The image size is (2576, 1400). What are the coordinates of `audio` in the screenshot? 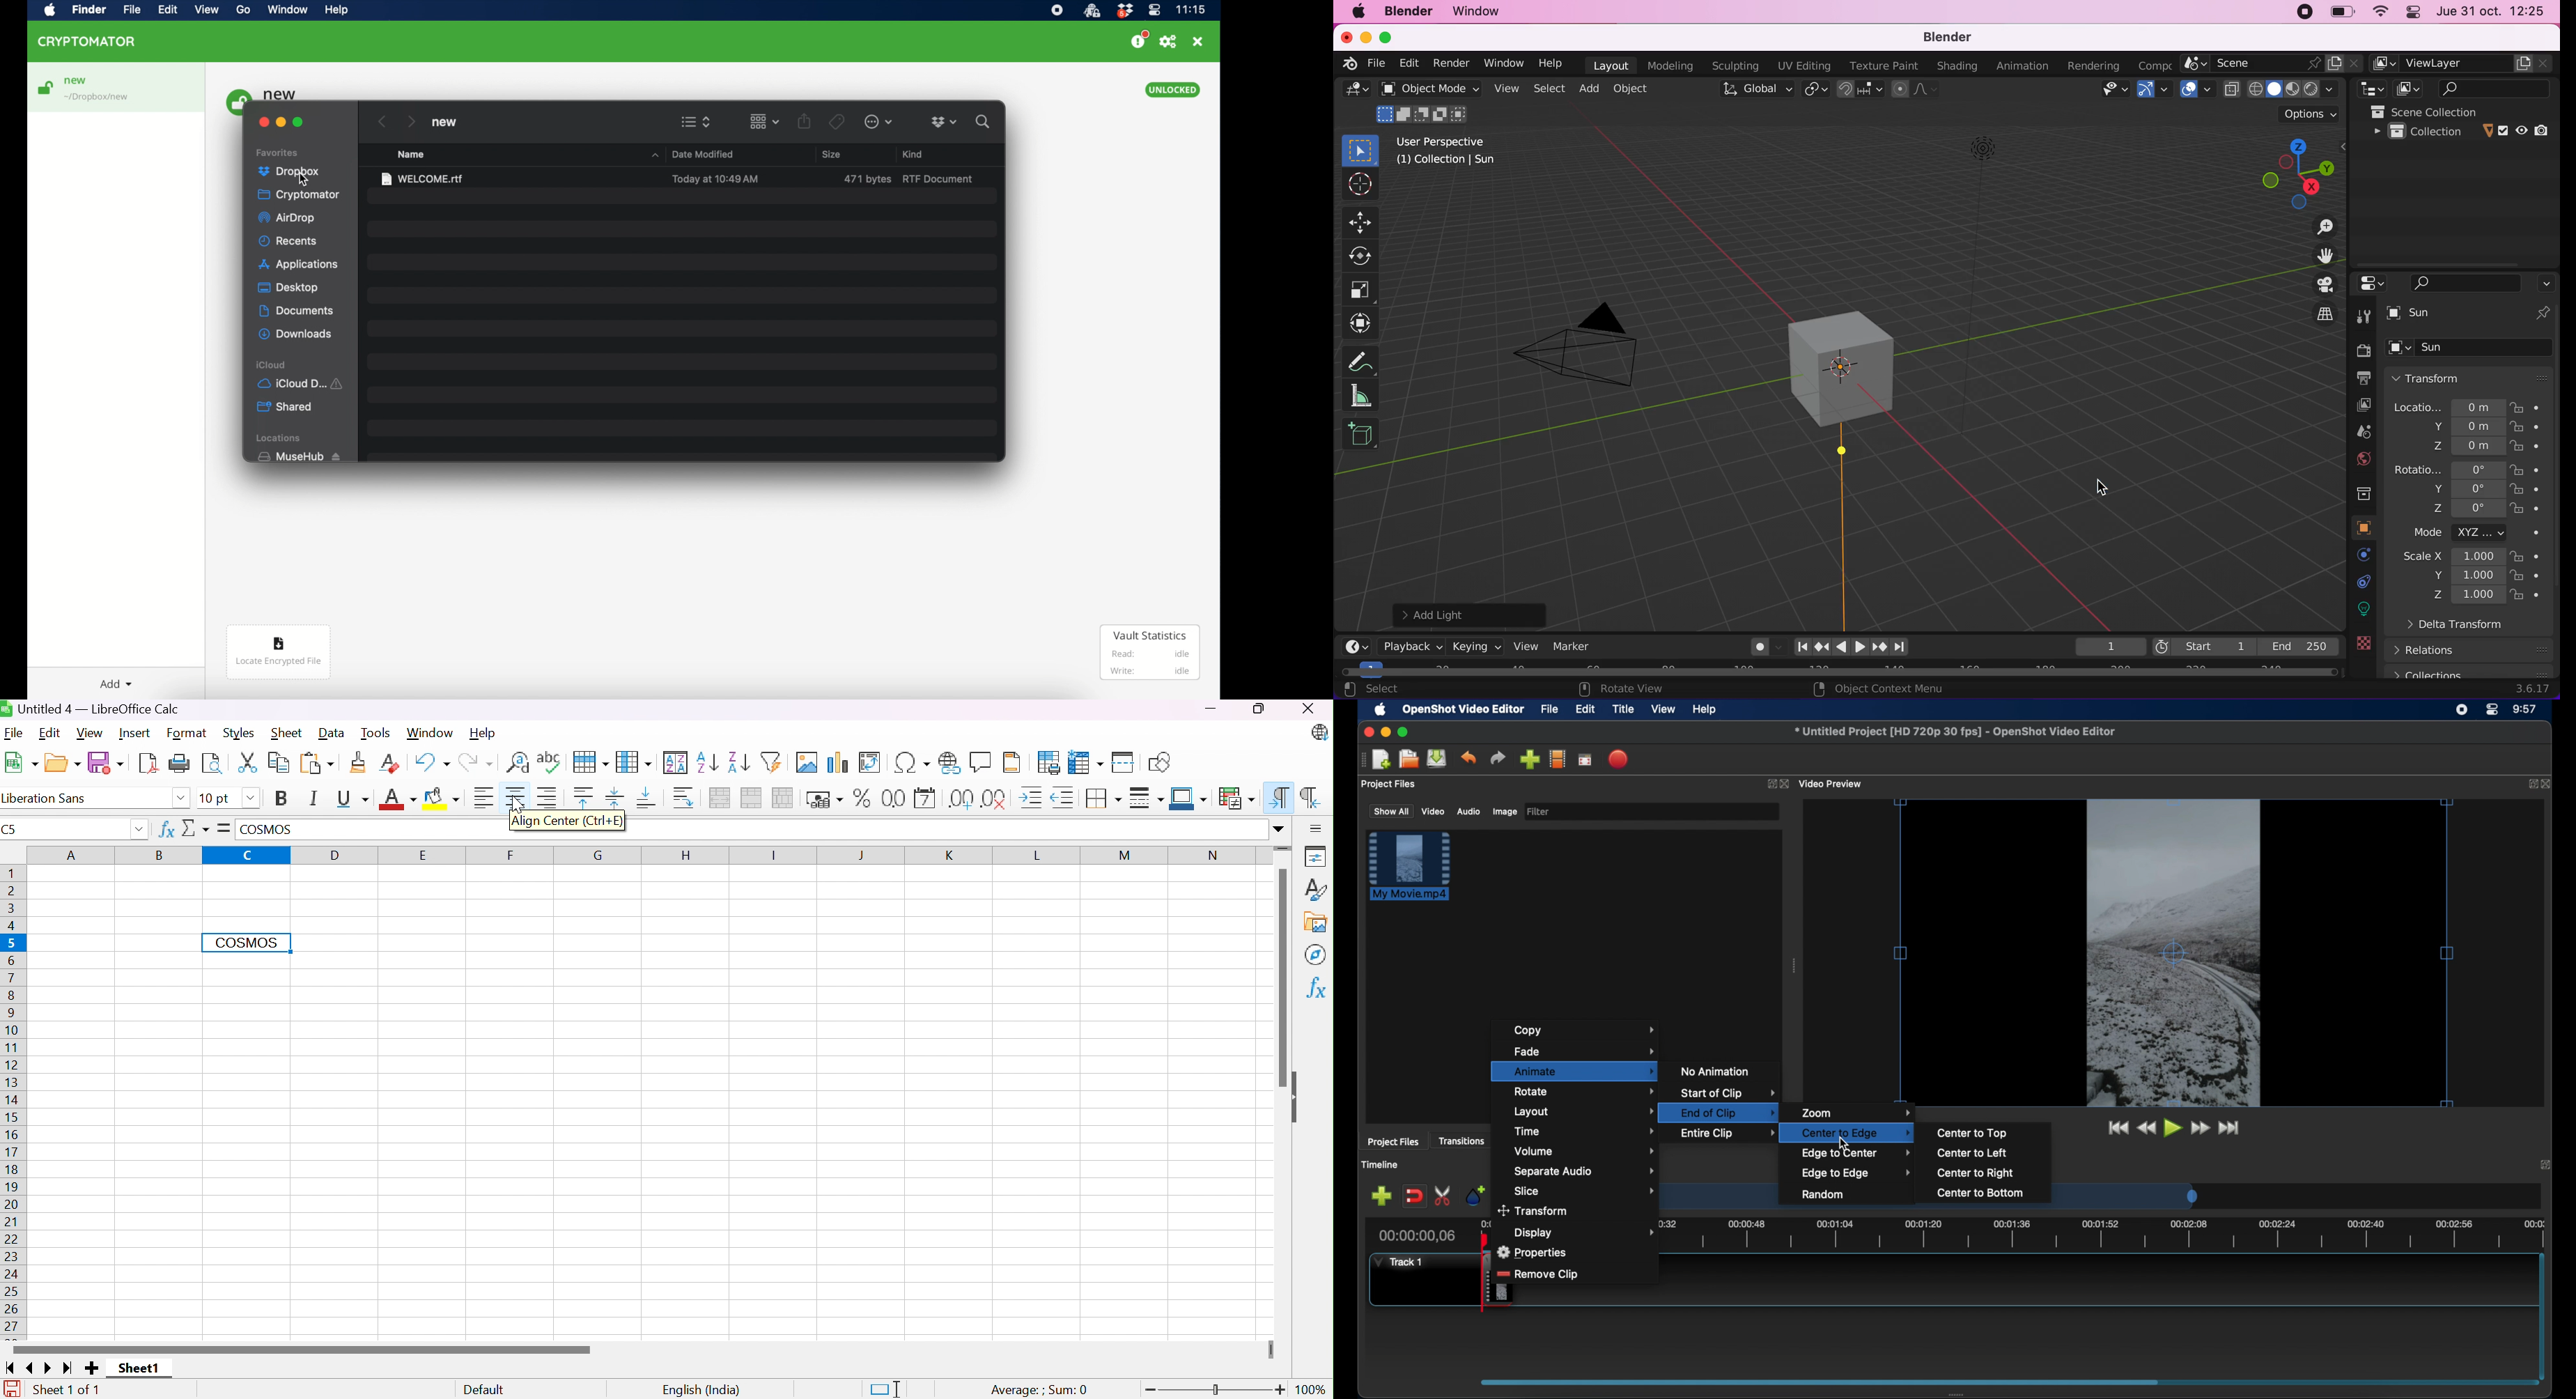 It's located at (1468, 812).